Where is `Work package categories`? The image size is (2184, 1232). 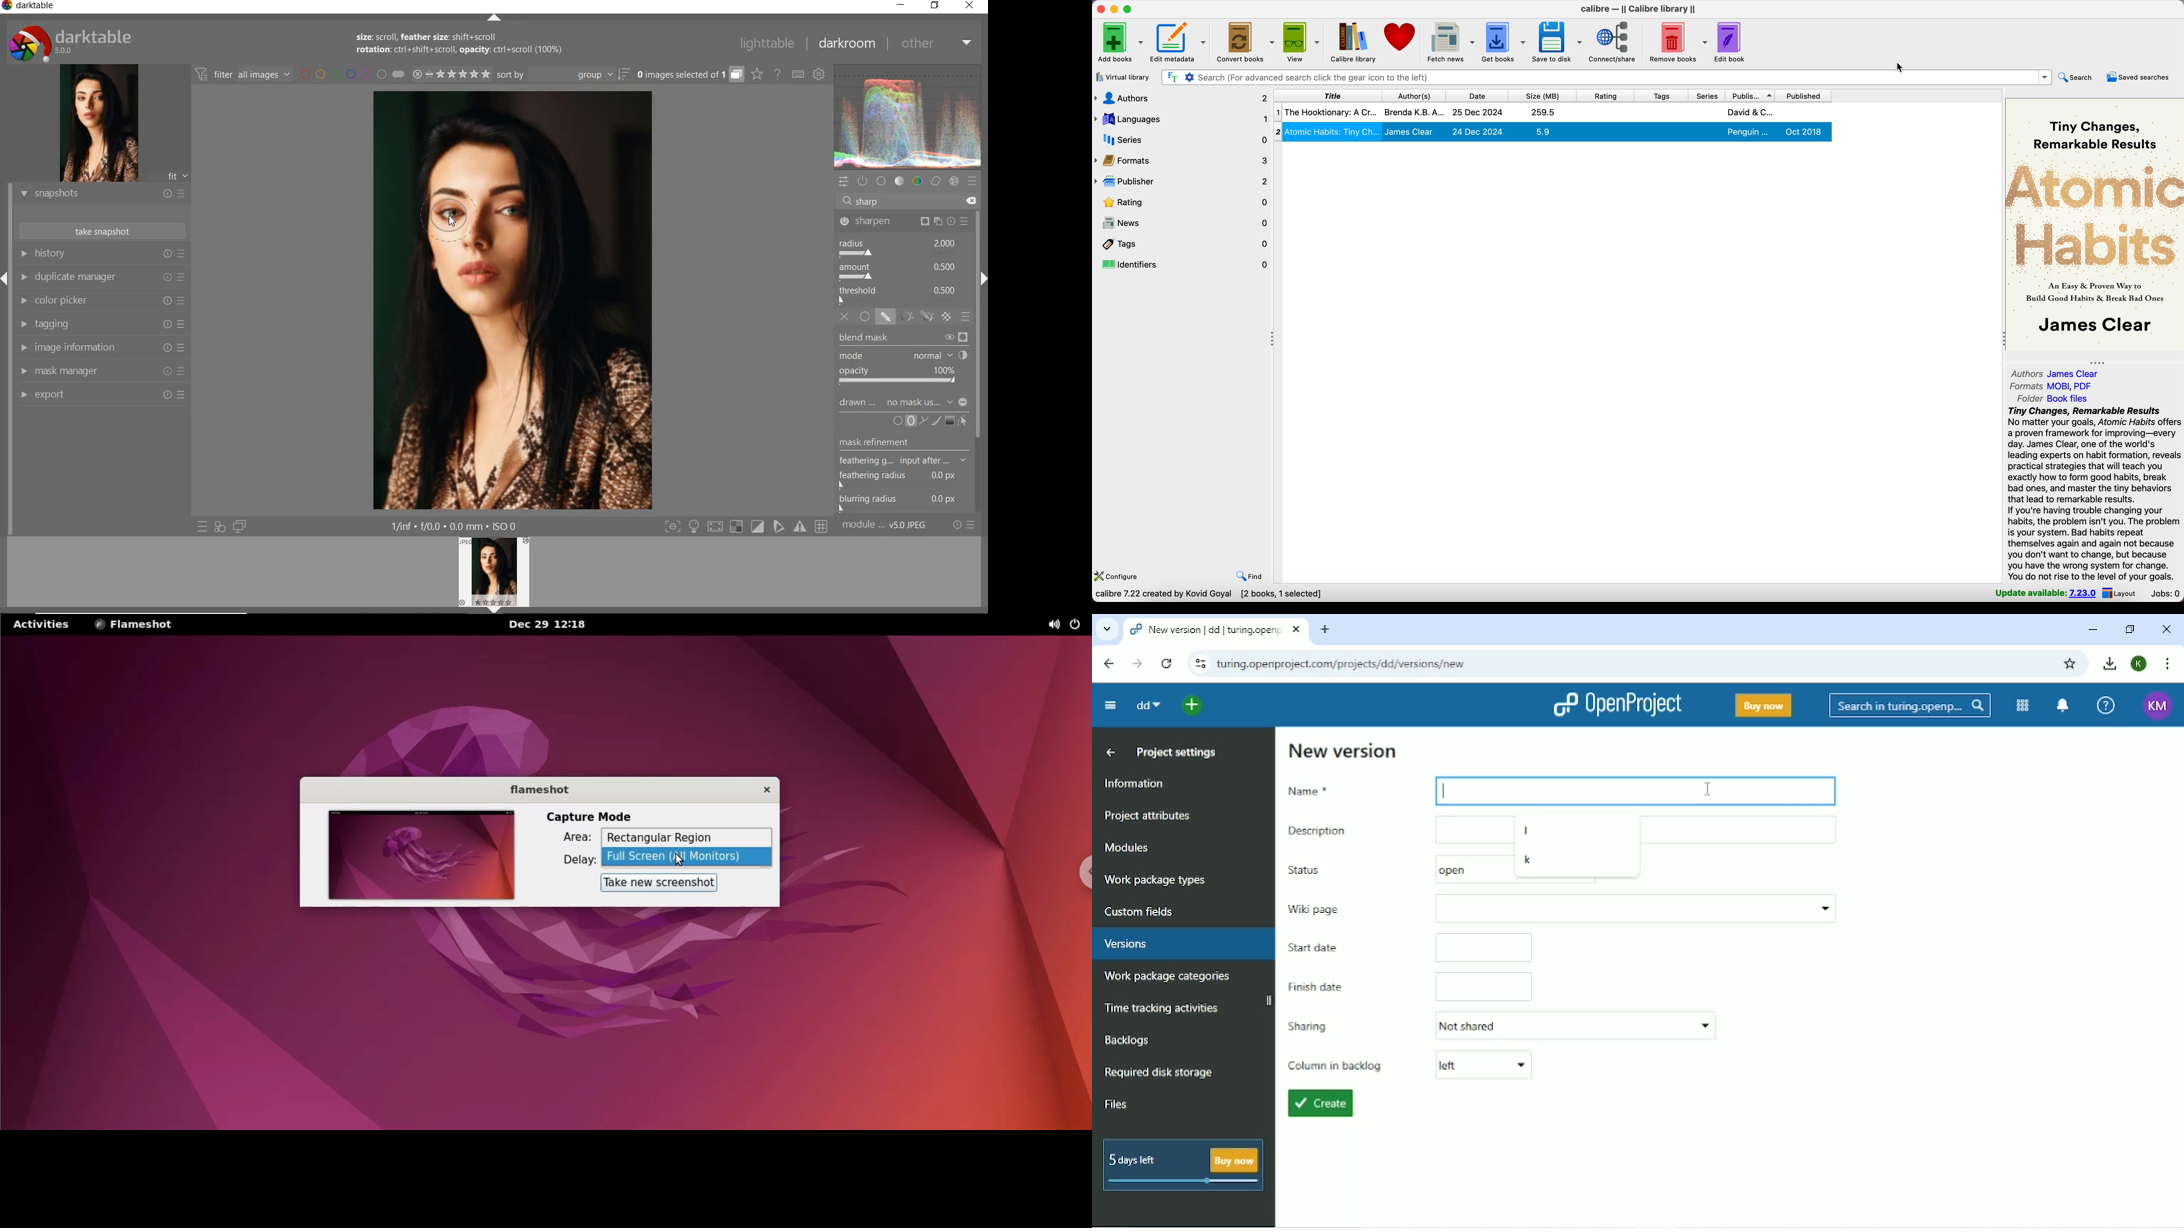
Work package categories is located at coordinates (1166, 977).